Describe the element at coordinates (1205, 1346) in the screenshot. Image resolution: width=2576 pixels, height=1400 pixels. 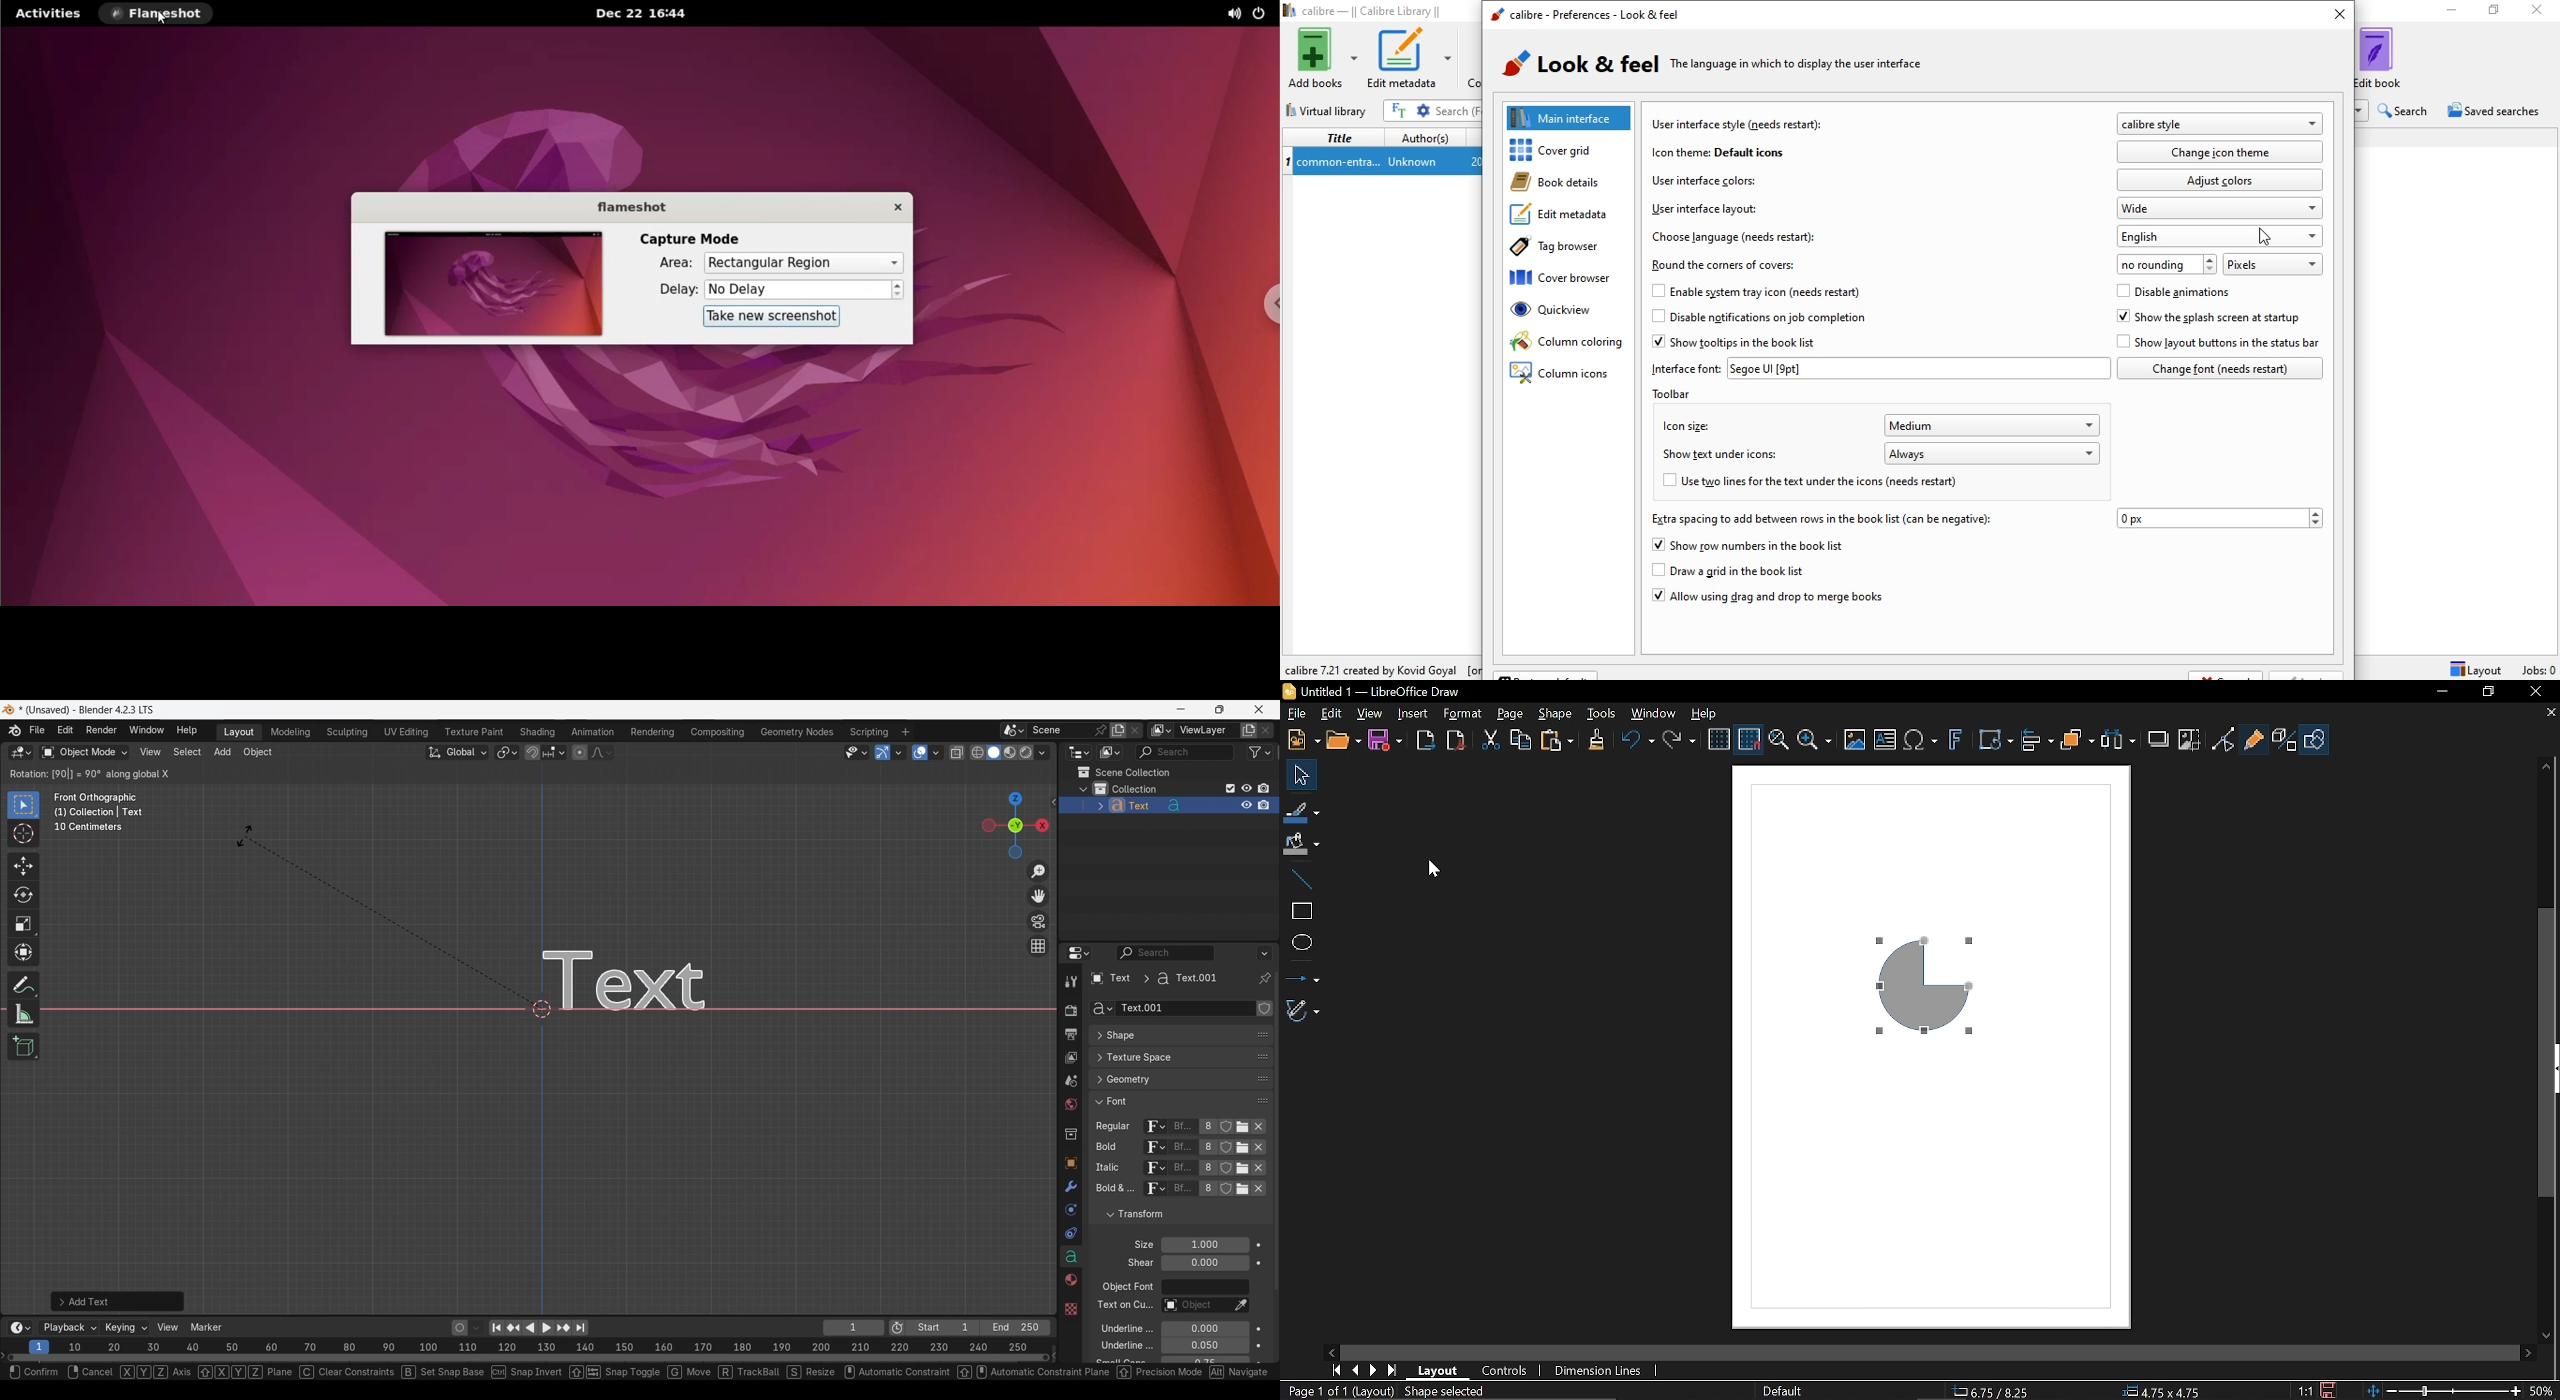
I see `Underline Thickness` at that location.